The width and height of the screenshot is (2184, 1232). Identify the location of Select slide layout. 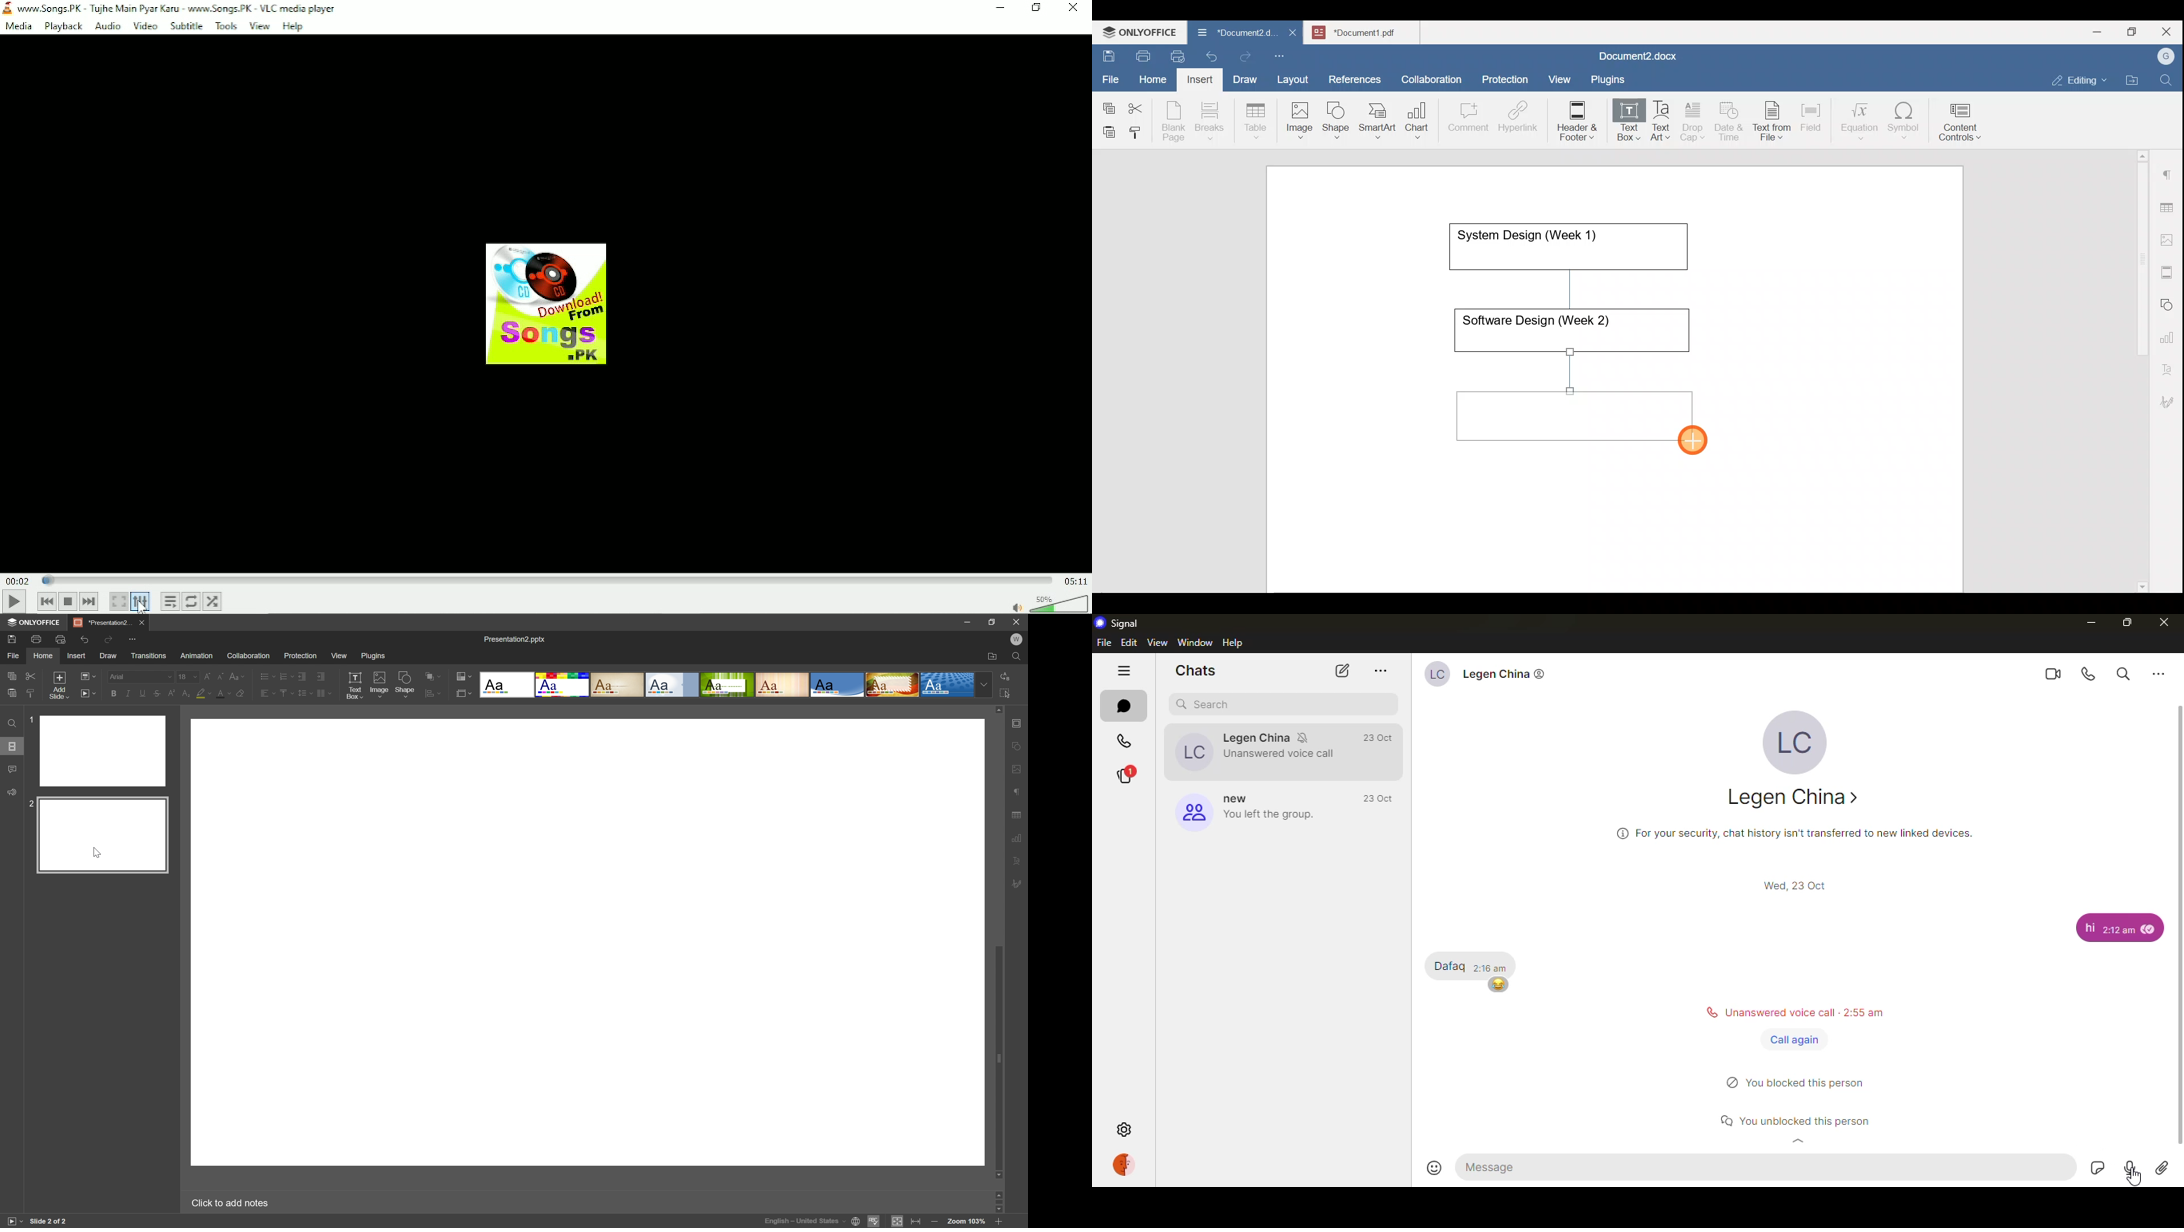
(465, 692).